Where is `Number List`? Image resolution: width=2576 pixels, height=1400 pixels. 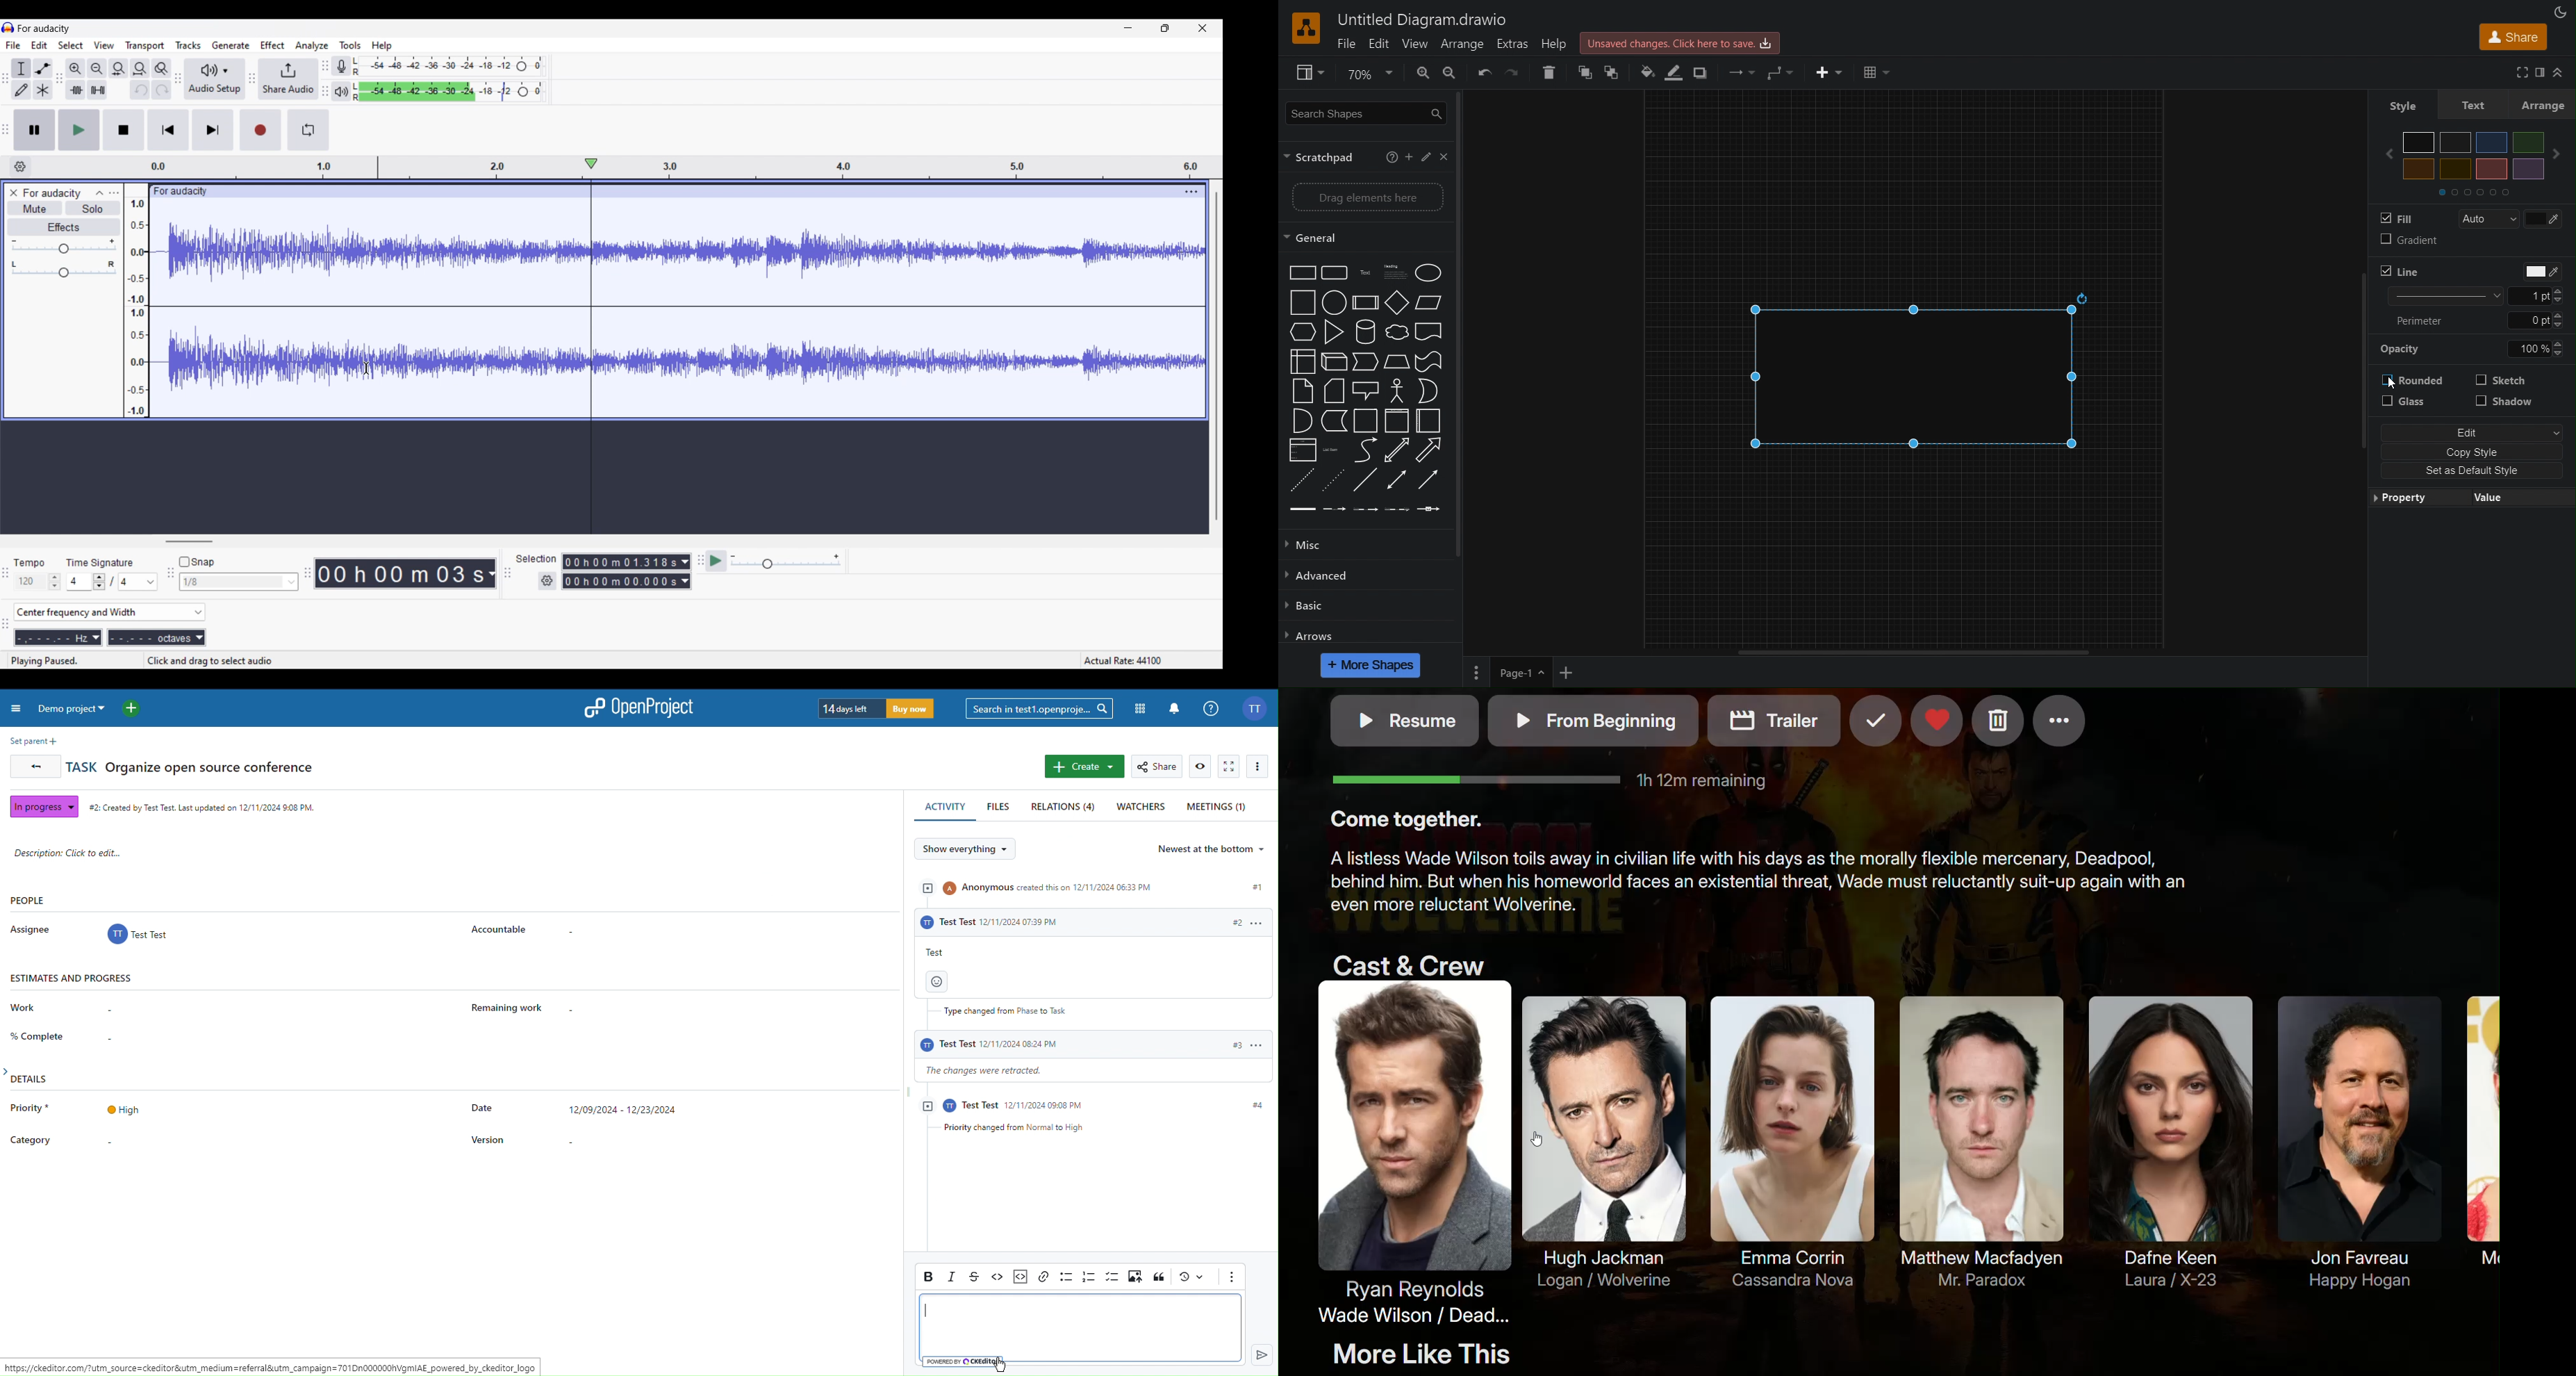
Number List is located at coordinates (1089, 1277).